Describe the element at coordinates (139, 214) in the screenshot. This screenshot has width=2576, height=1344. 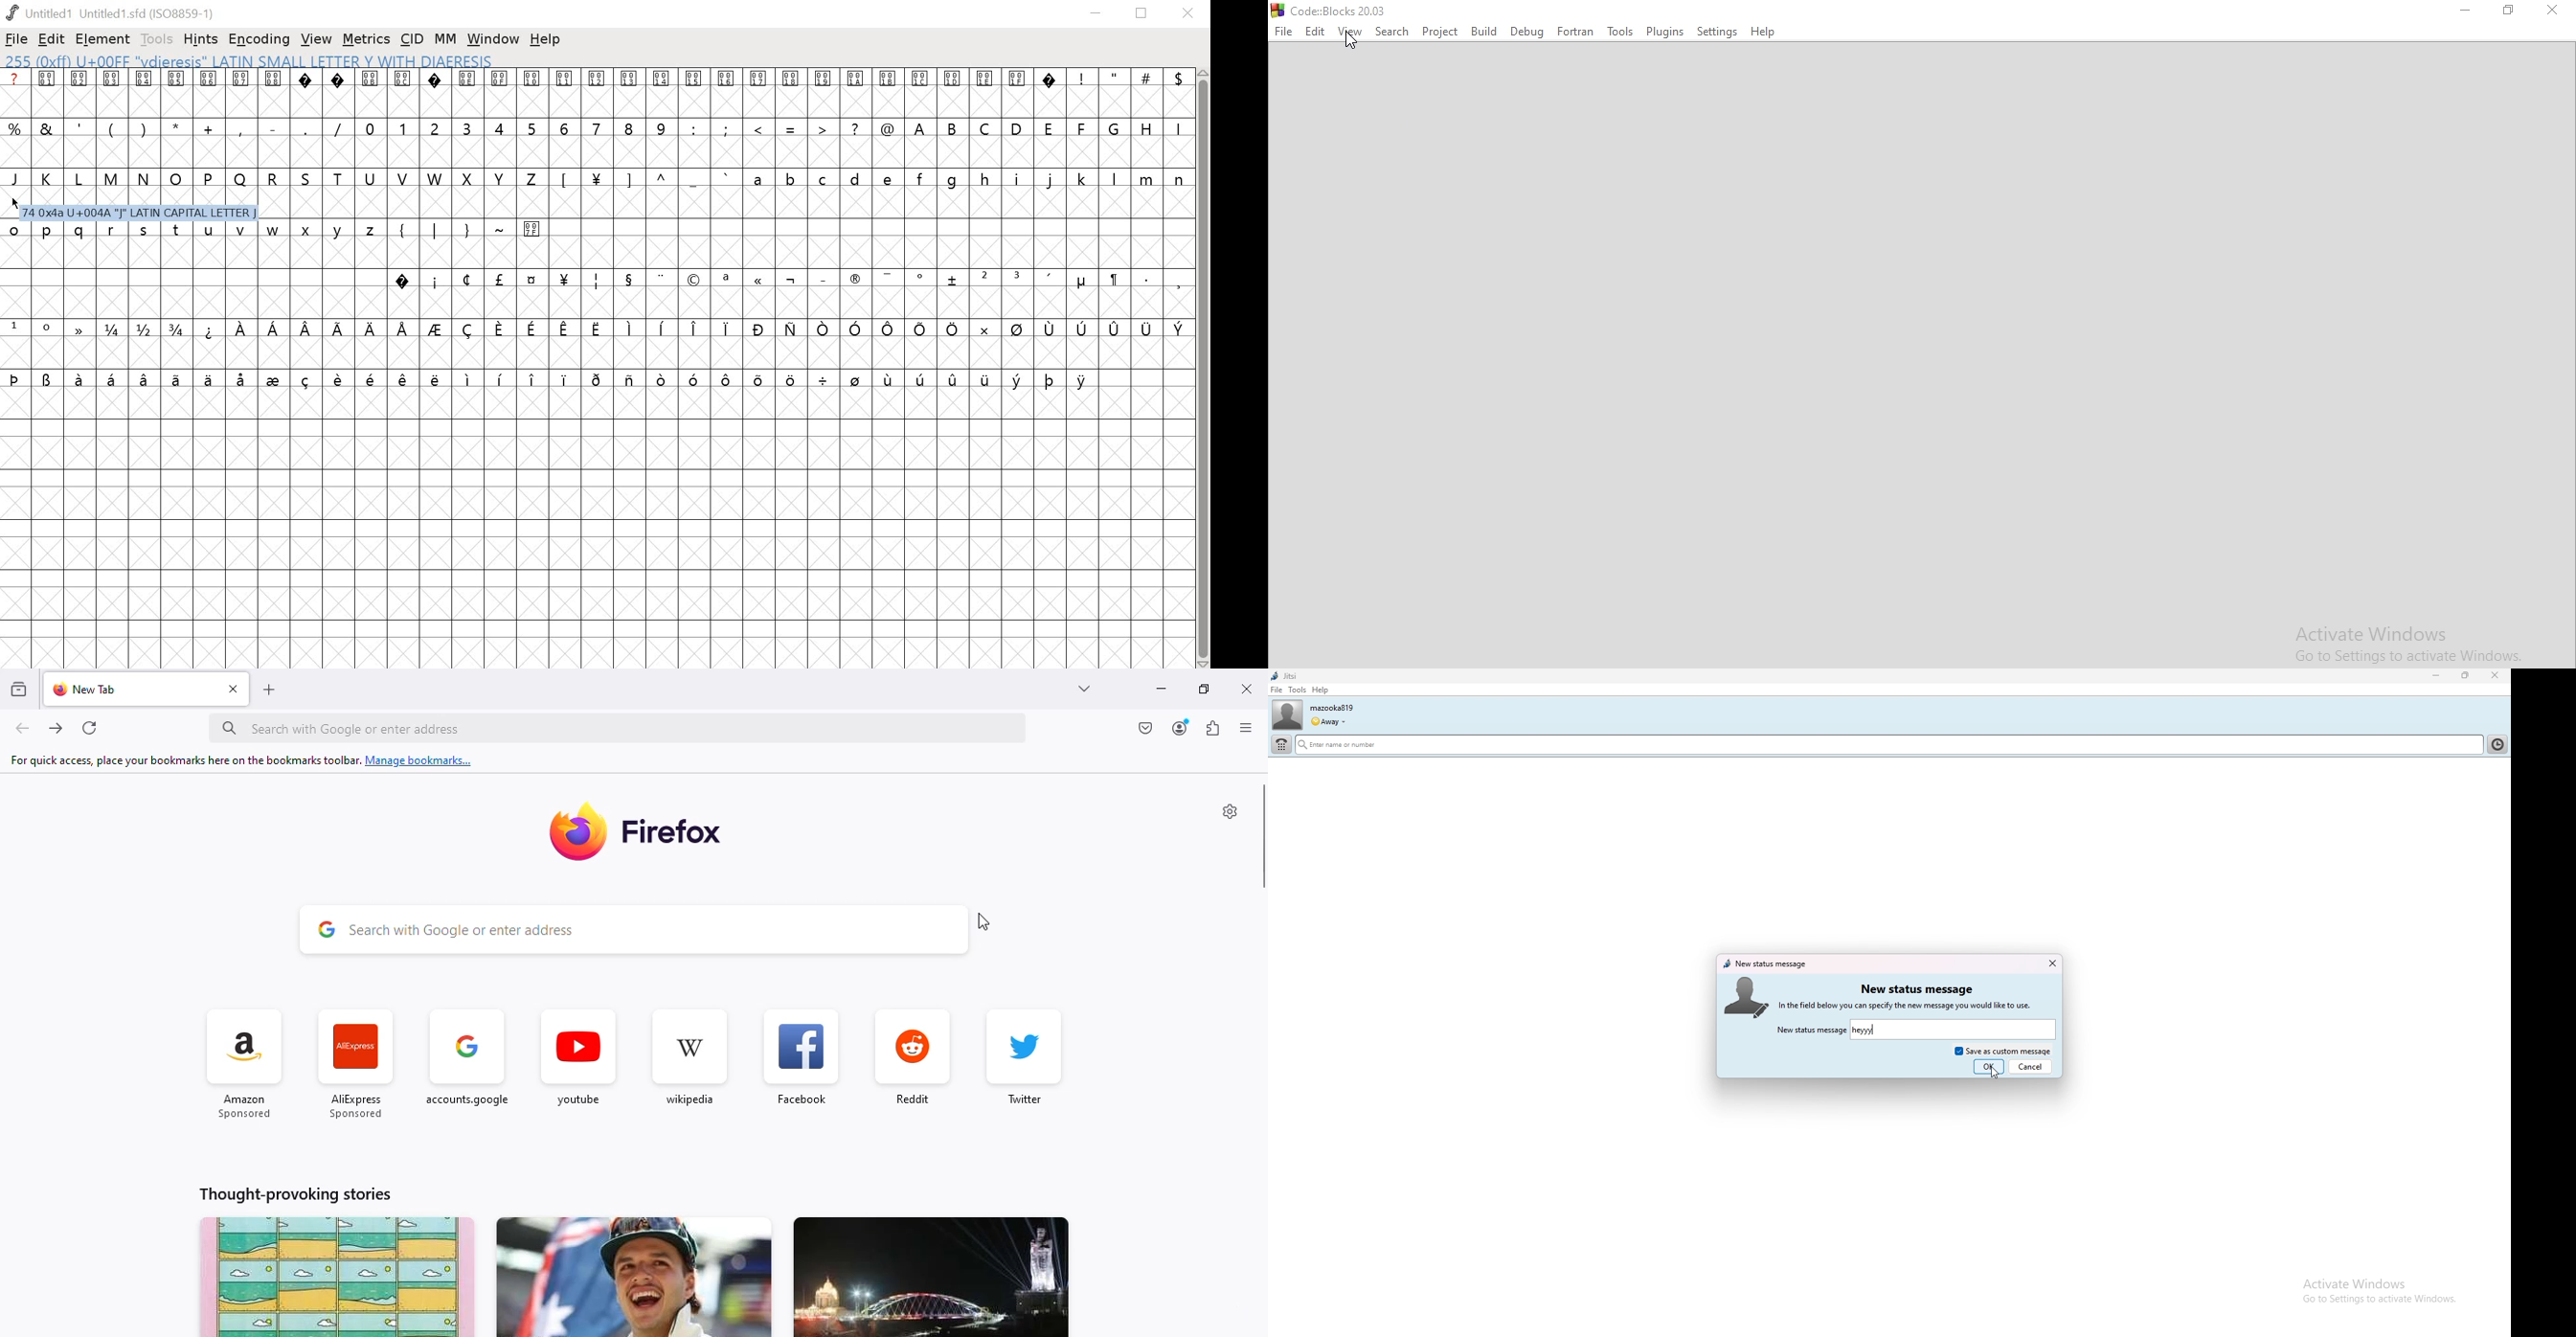
I see `1 Ox4a U+004A "|" LATIN CAPITAL LETTER J` at that location.